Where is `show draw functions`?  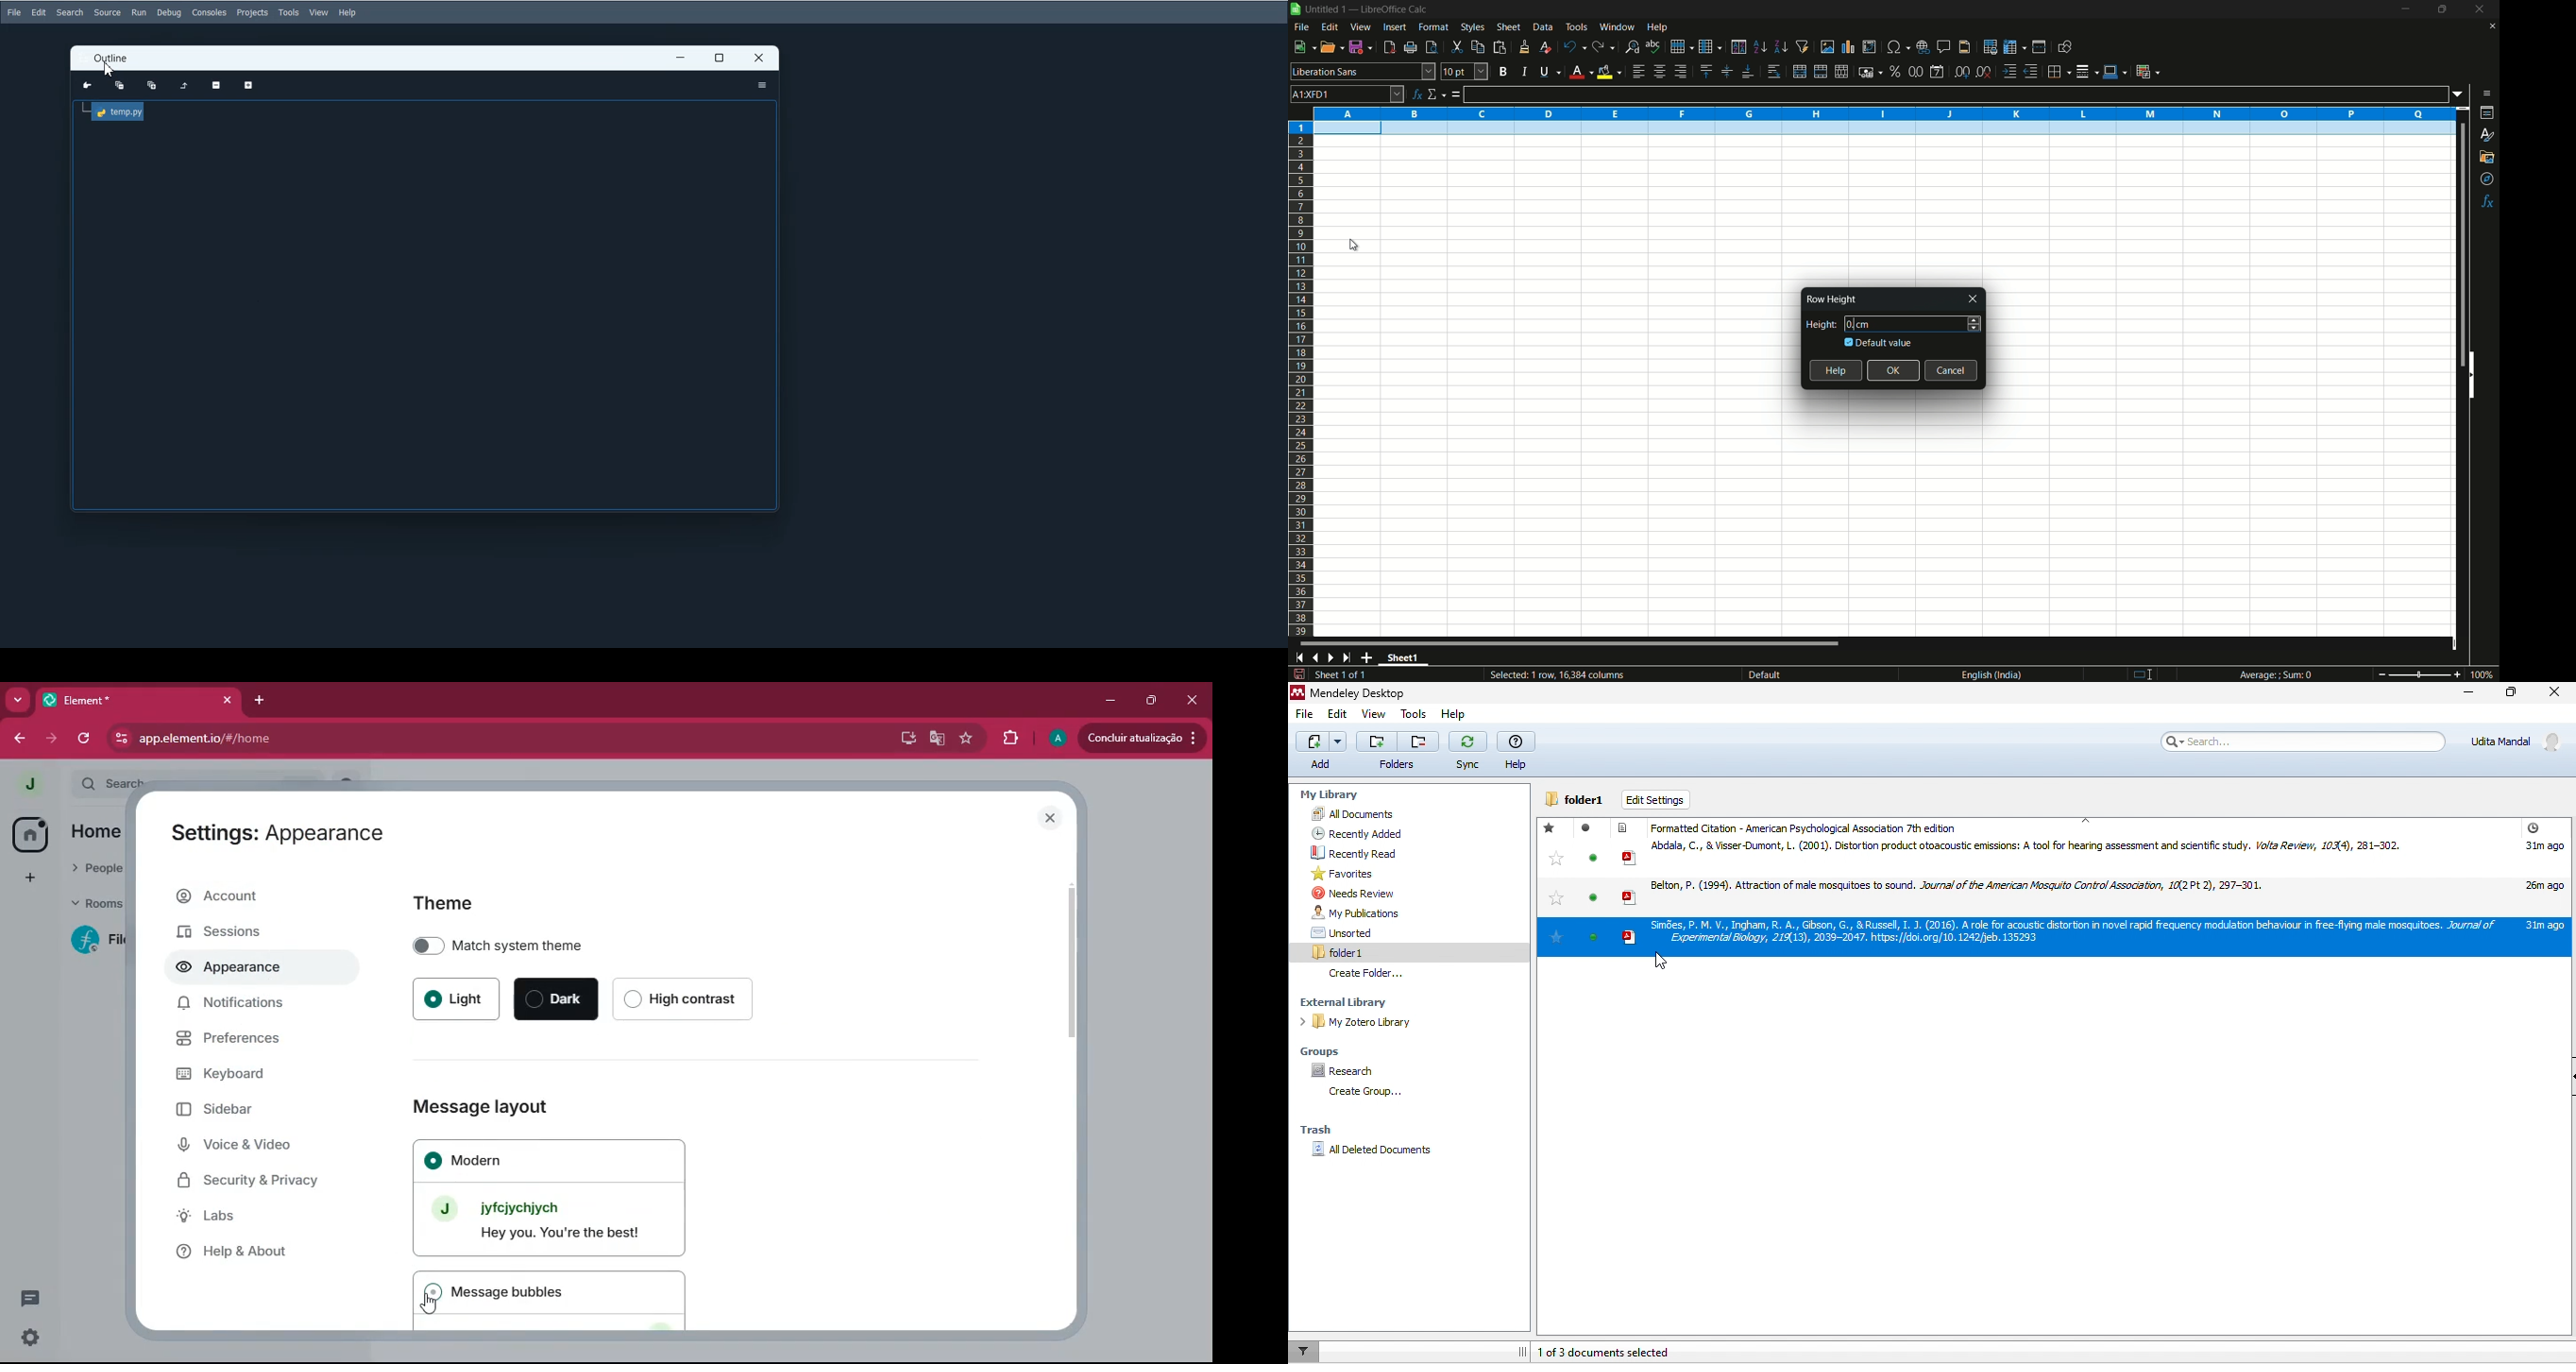
show draw functions is located at coordinates (2064, 47).